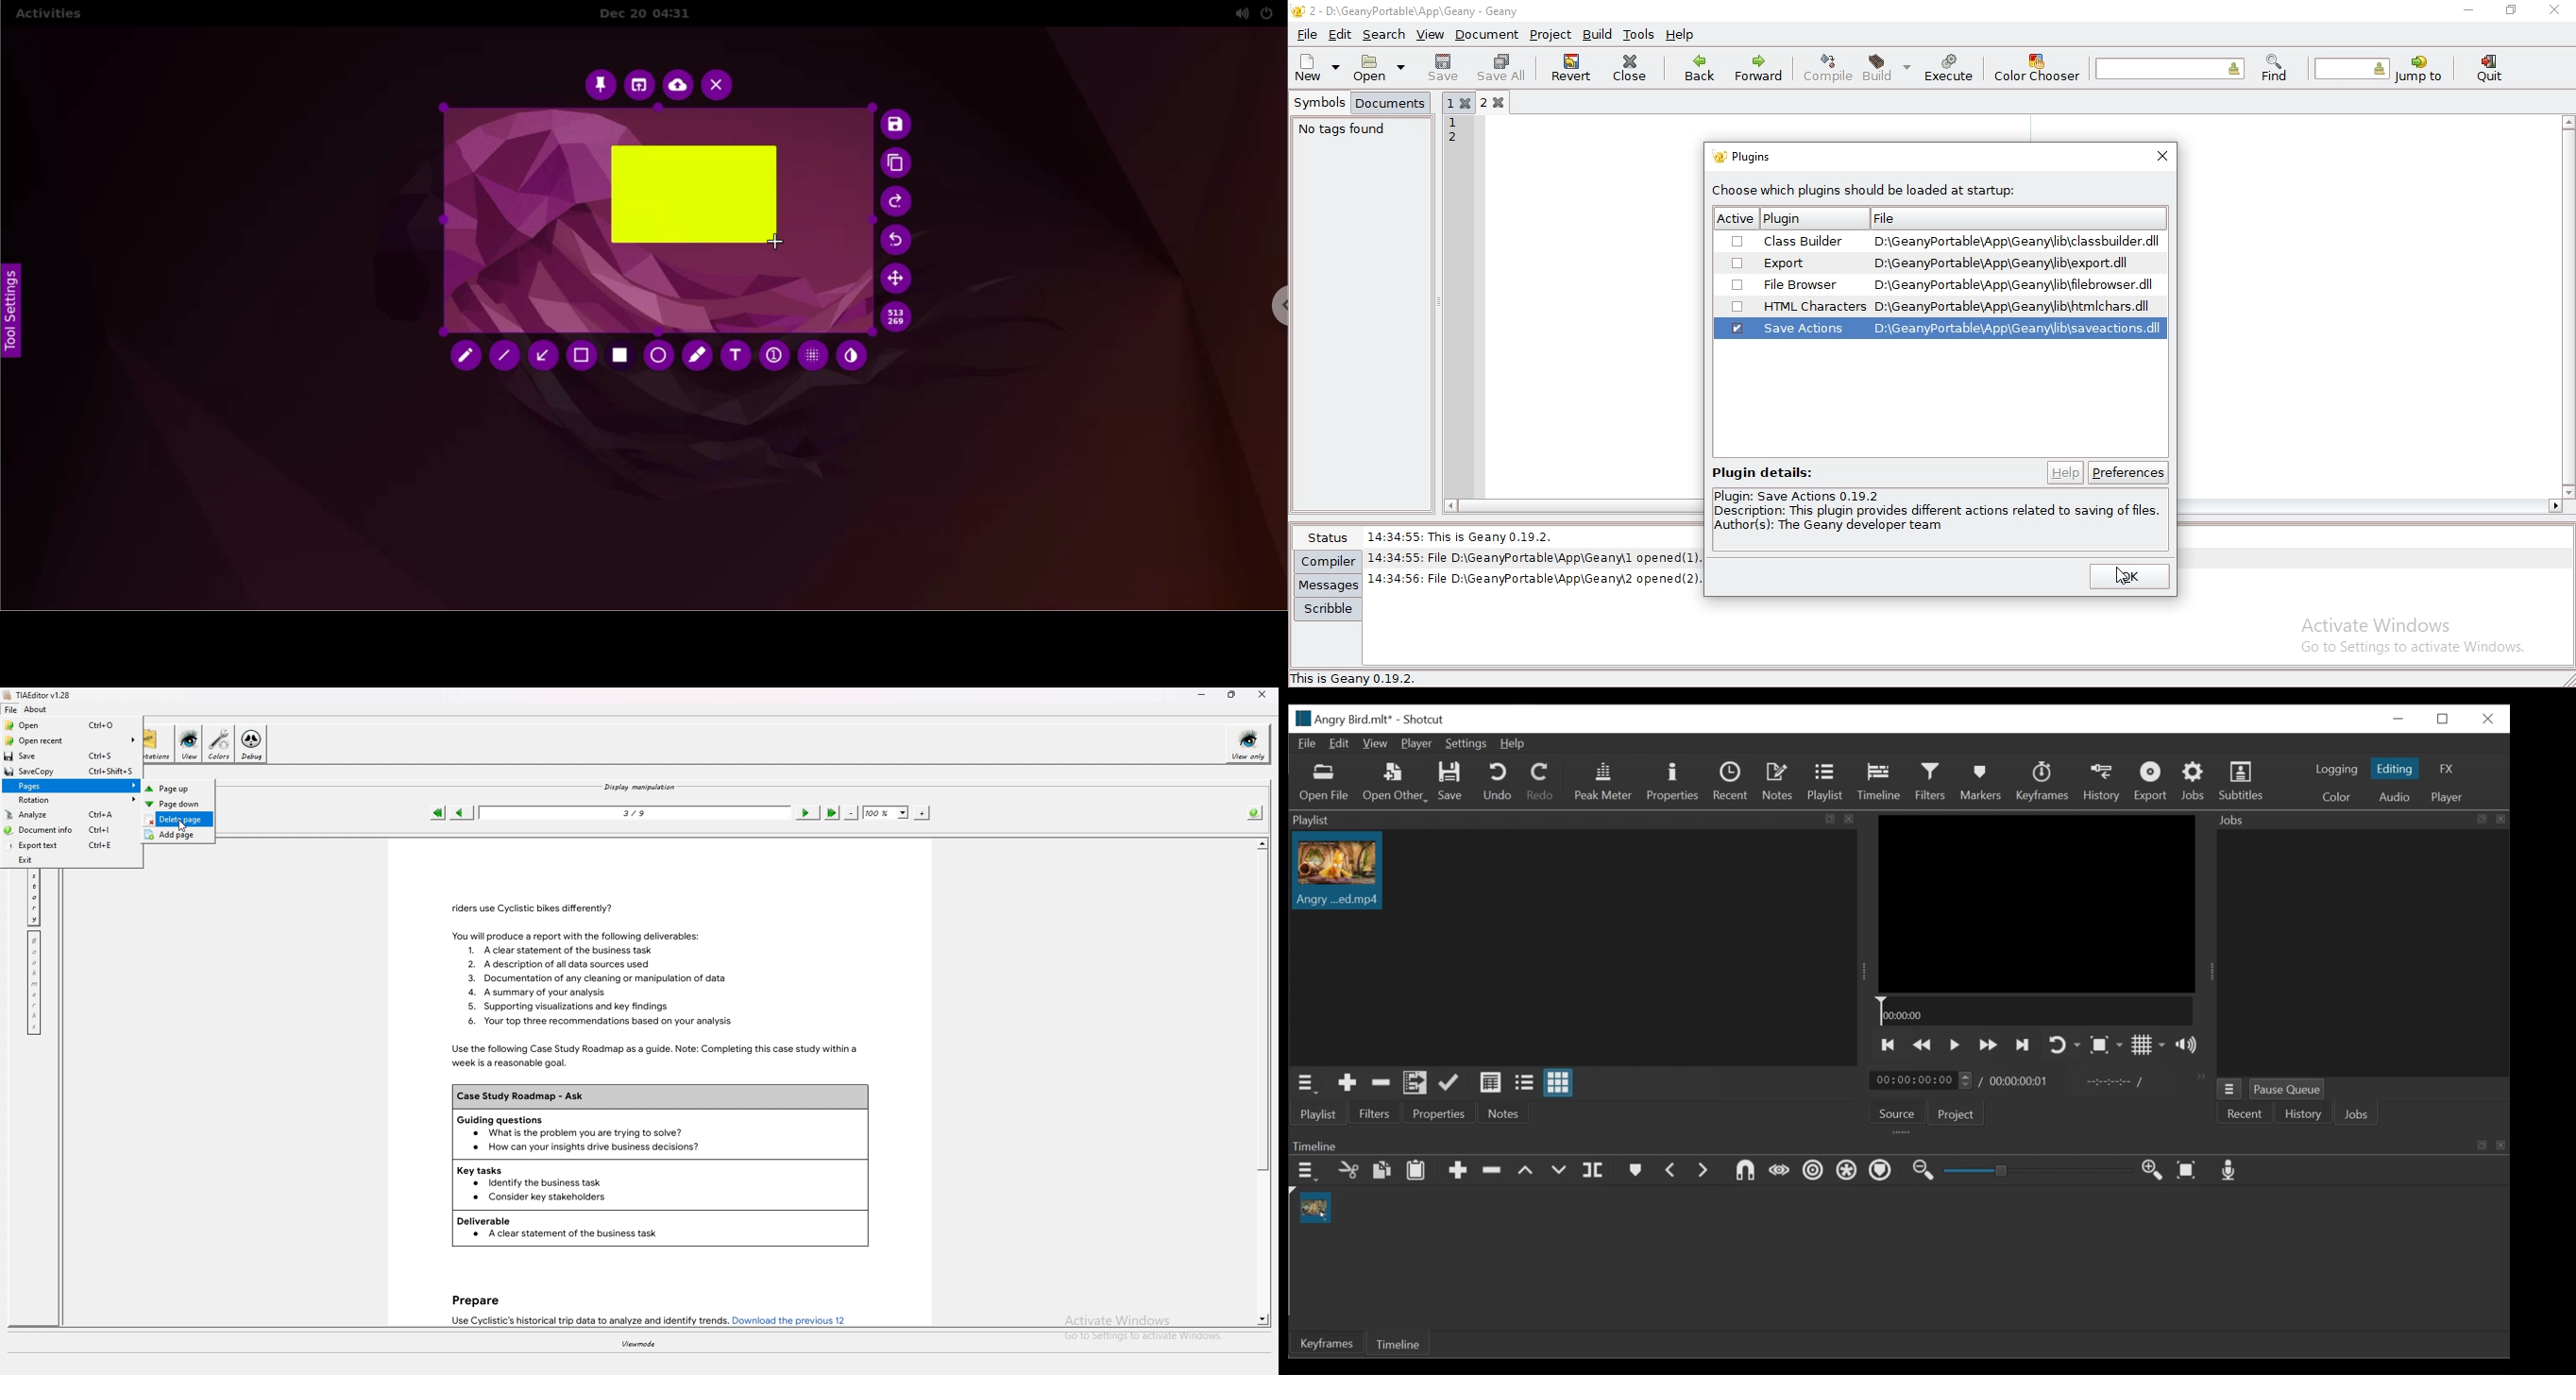 This screenshot has height=1400, width=2576. Describe the element at coordinates (1672, 1171) in the screenshot. I see `Previous marker` at that location.